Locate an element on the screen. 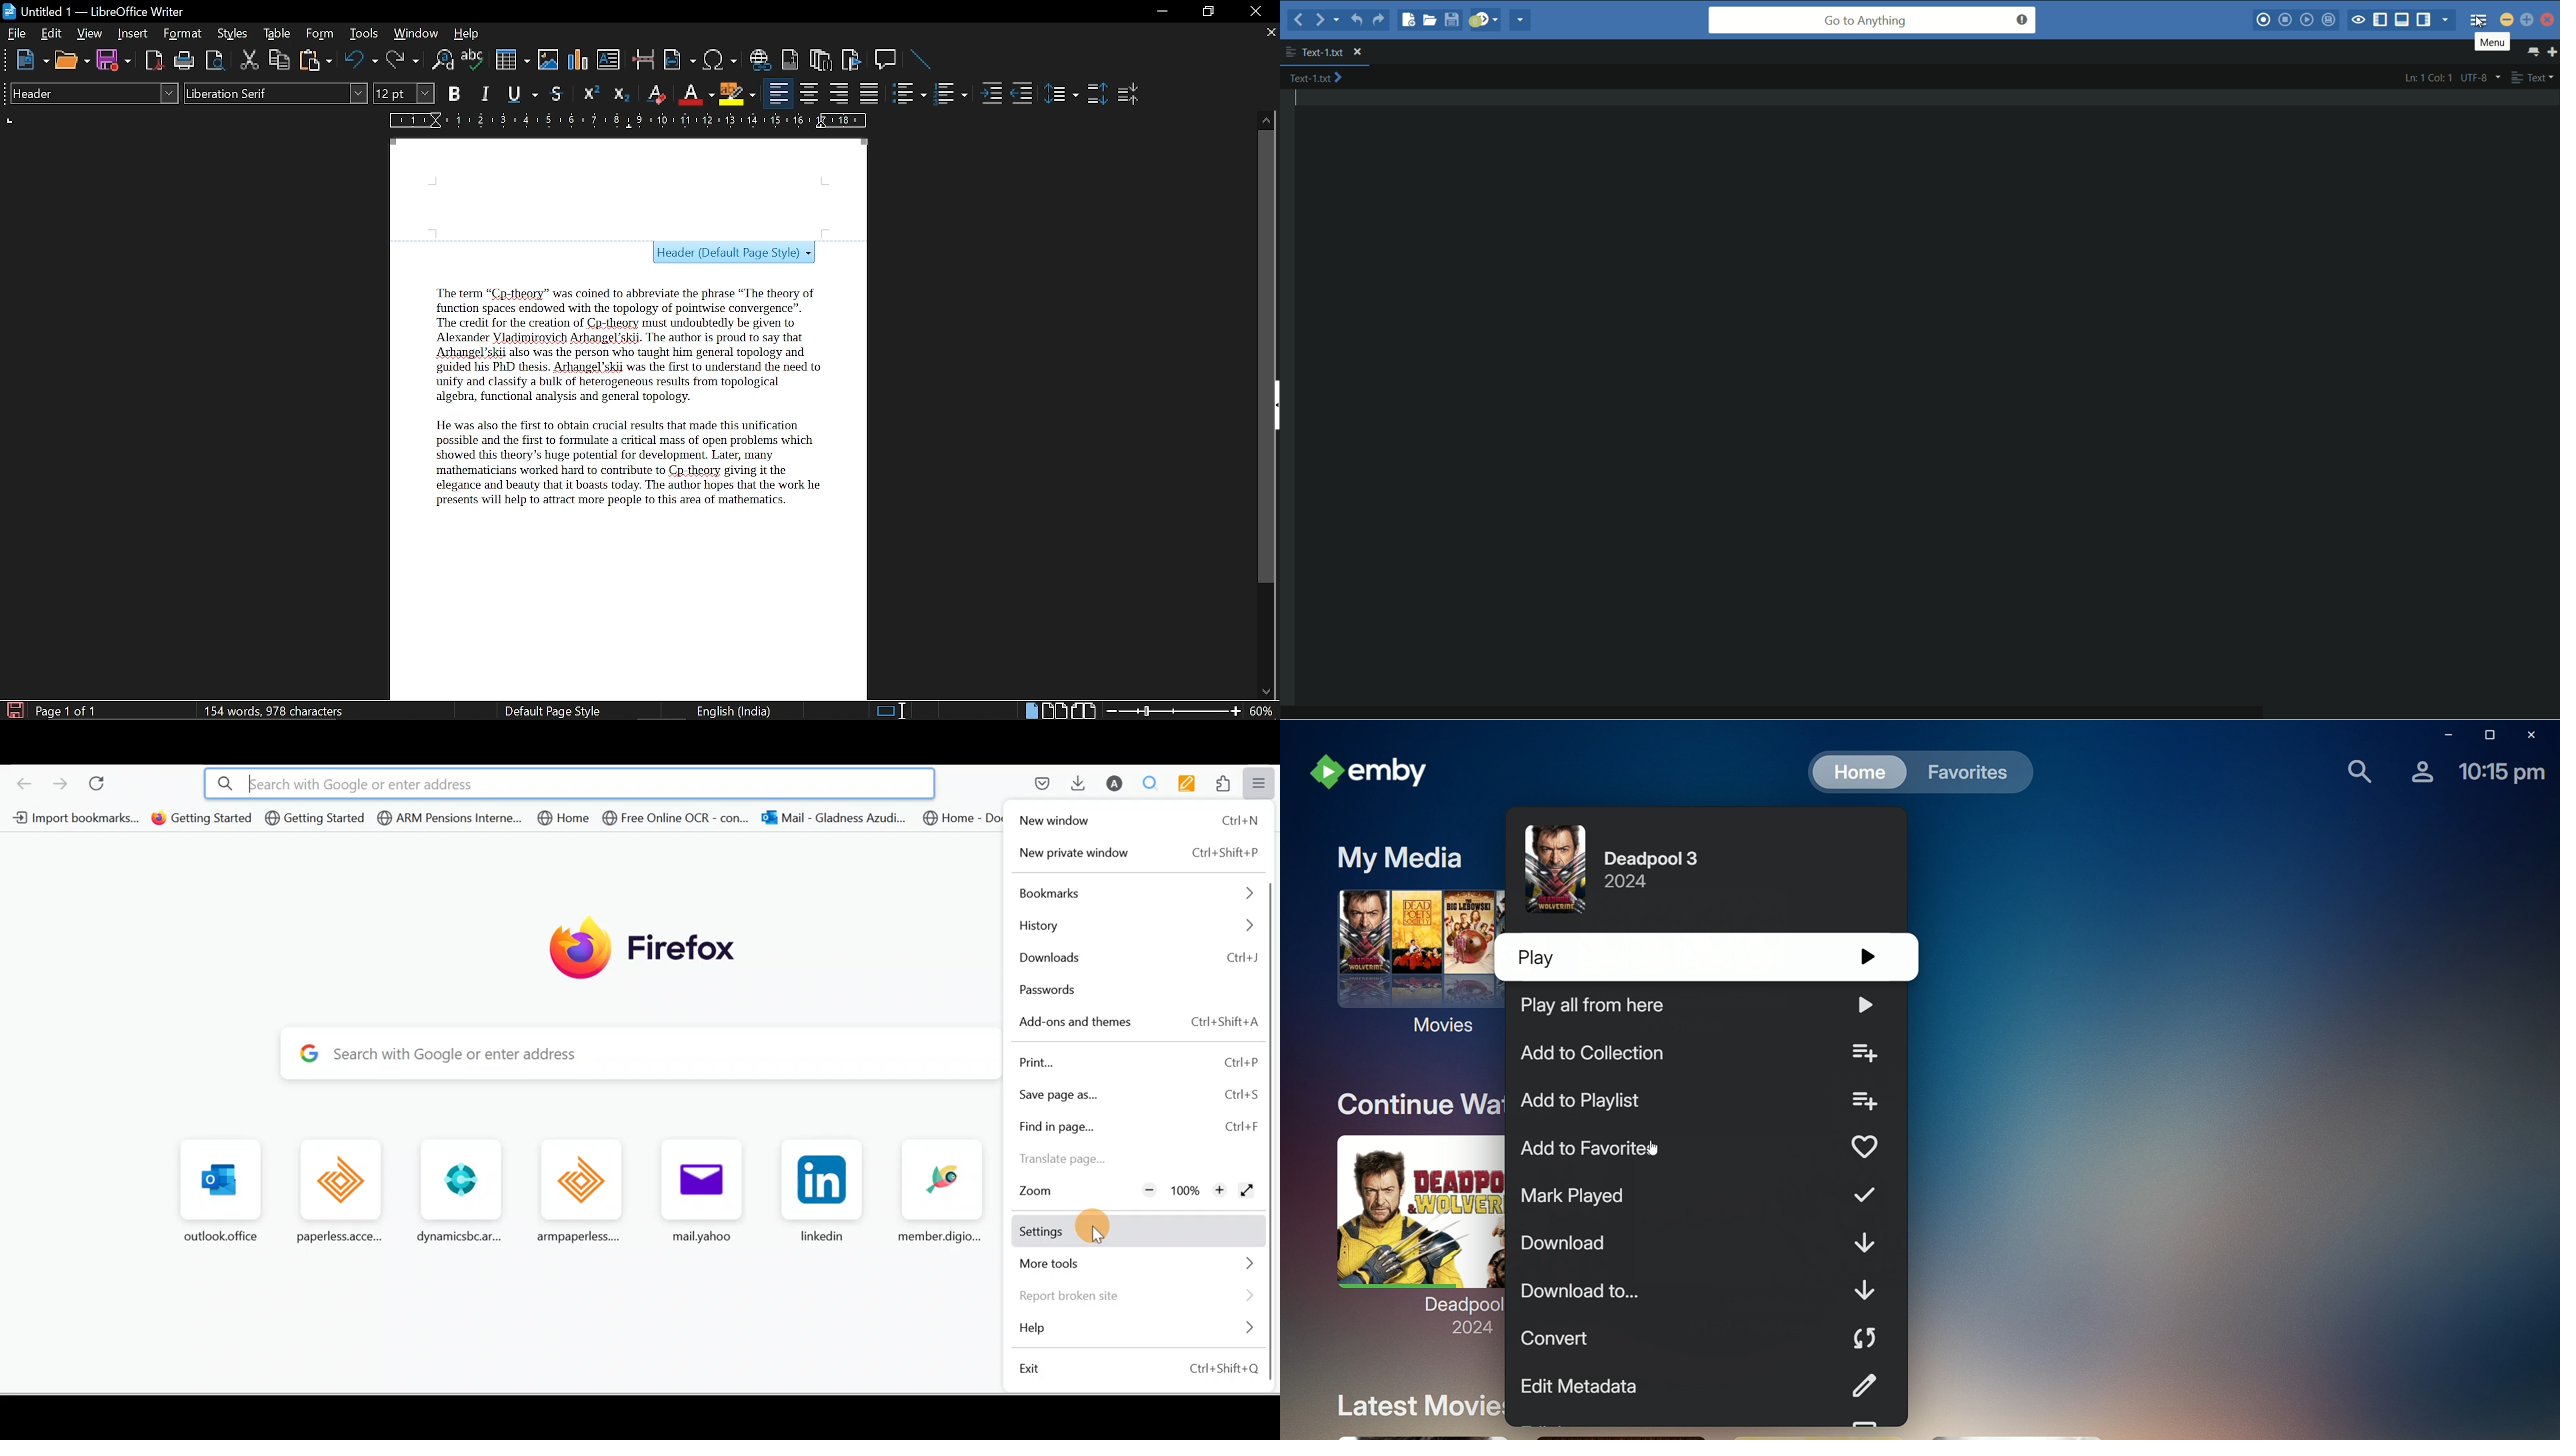 This screenshot has height=1456, width=2576. Insert text is located at coordinates (608, 59).